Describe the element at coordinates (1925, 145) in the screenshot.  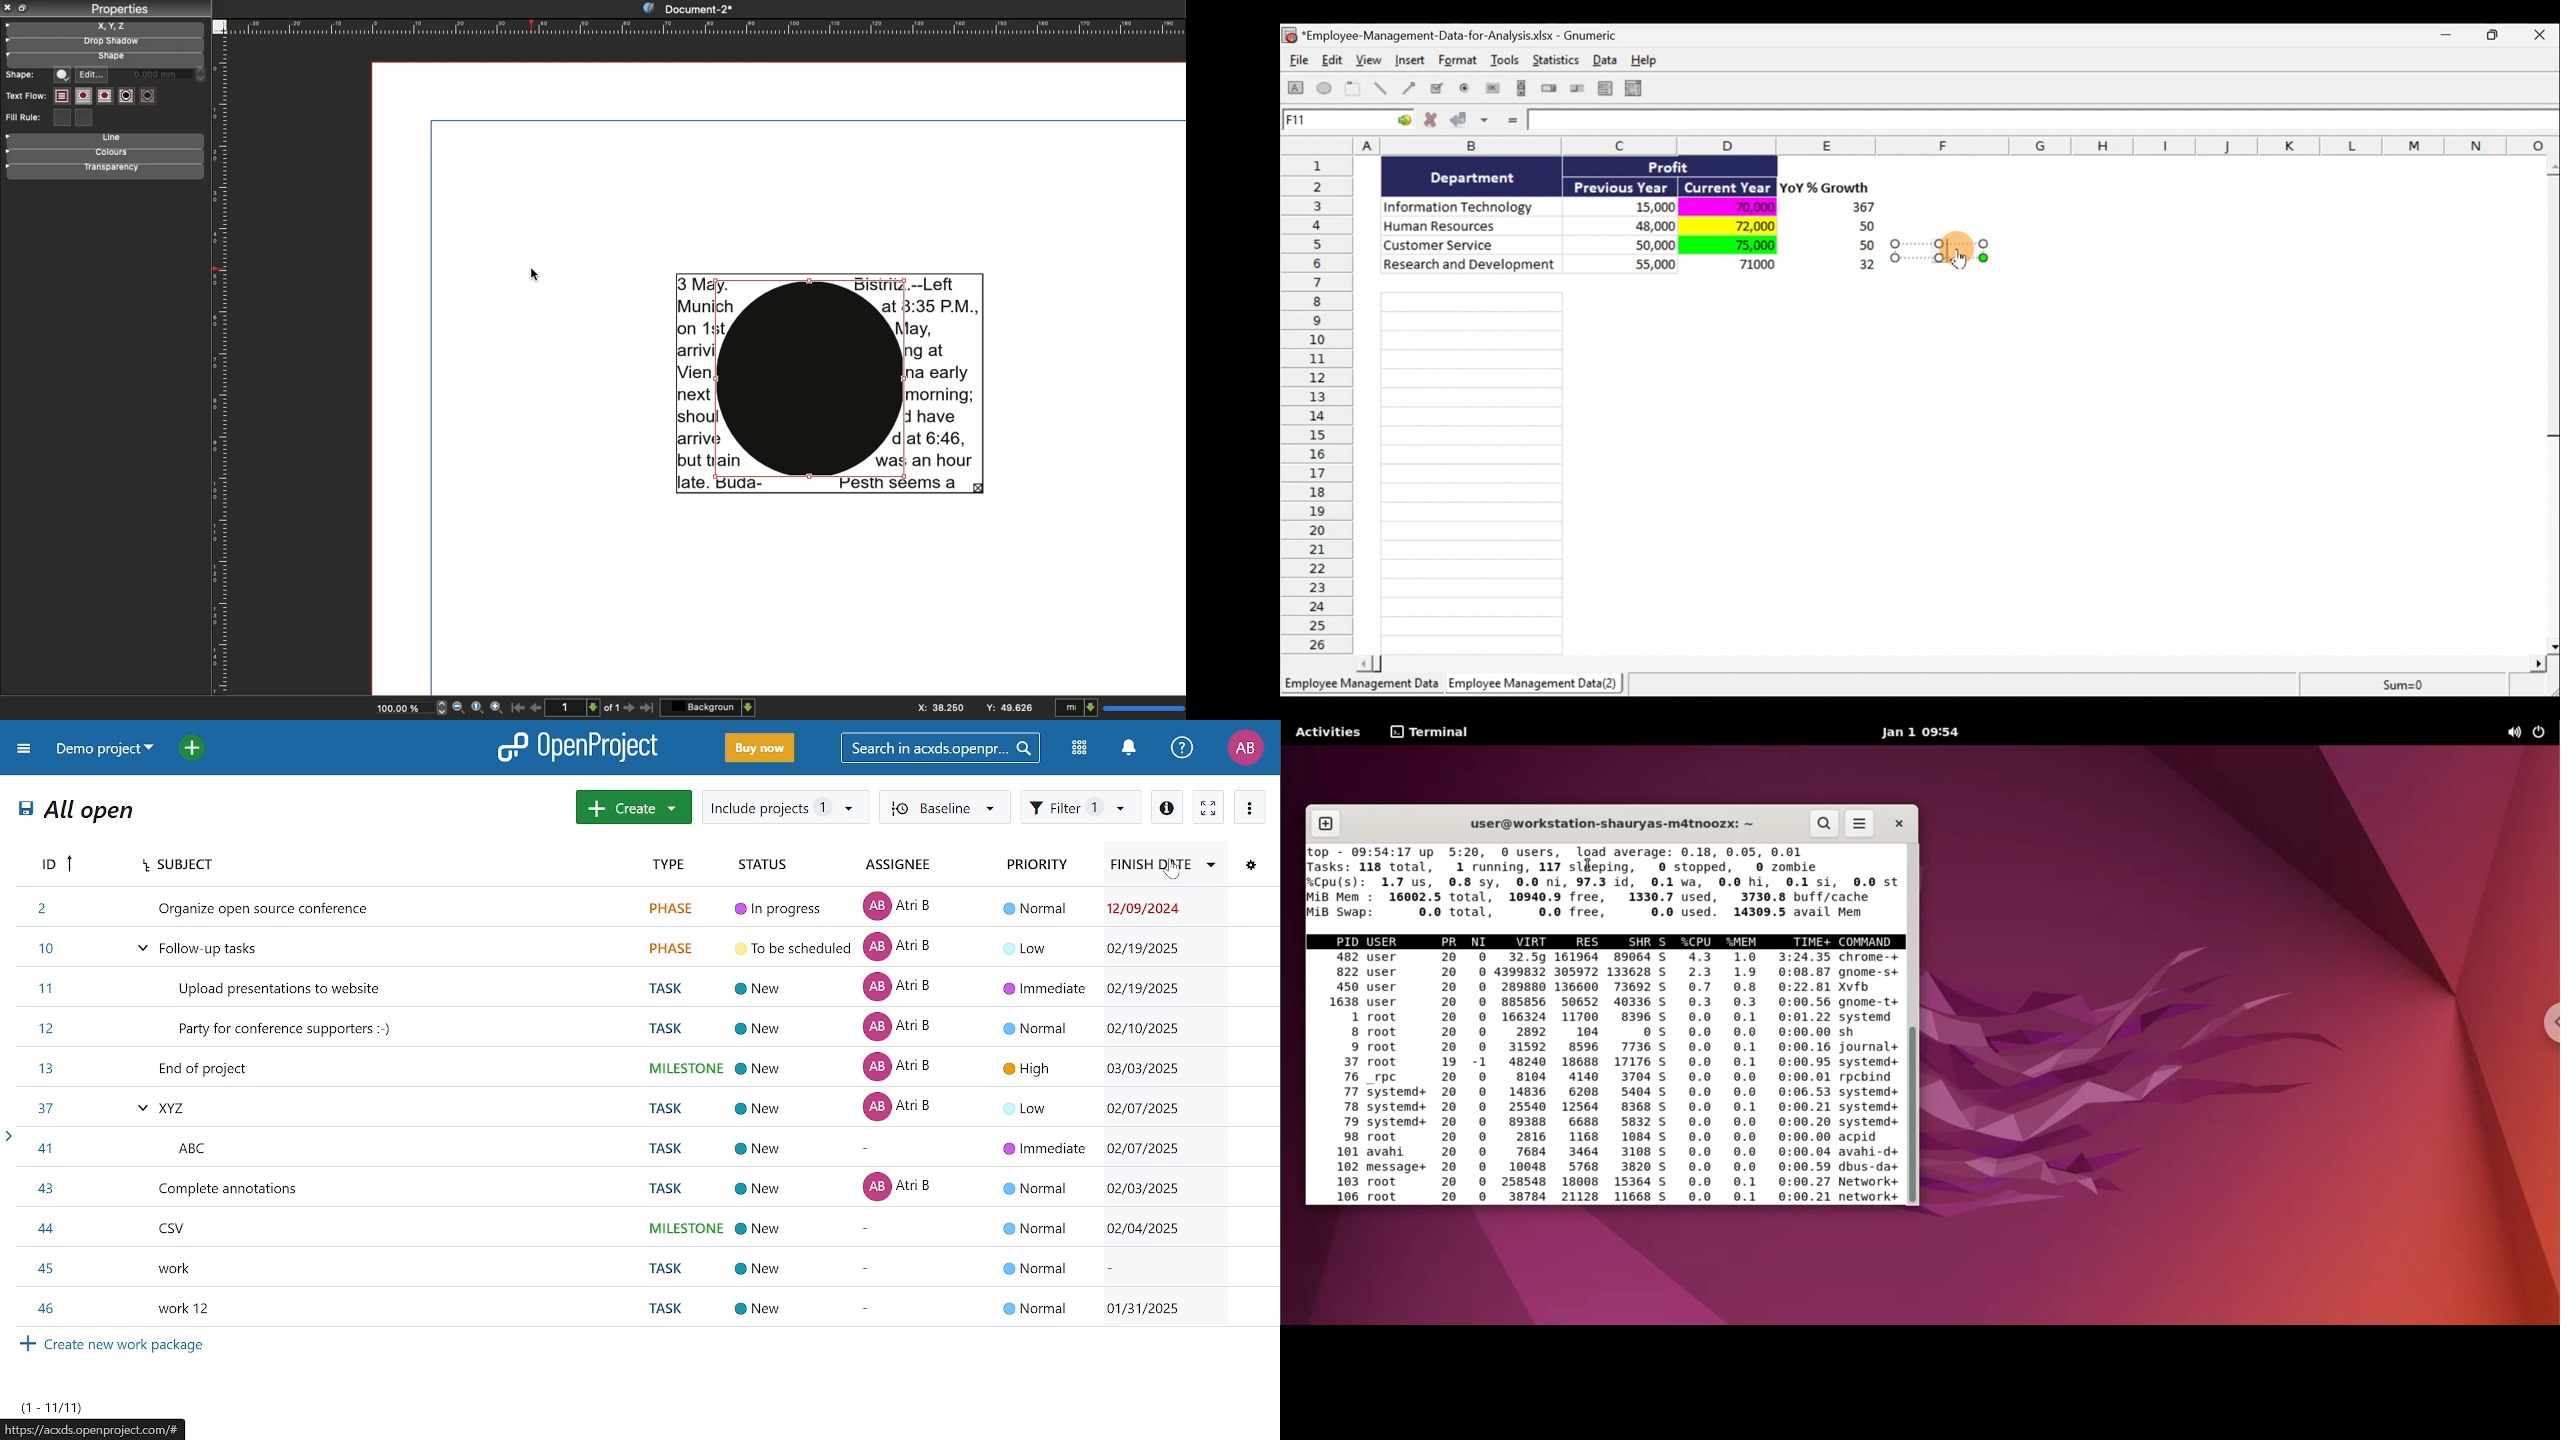
I see `Columns` at that location.